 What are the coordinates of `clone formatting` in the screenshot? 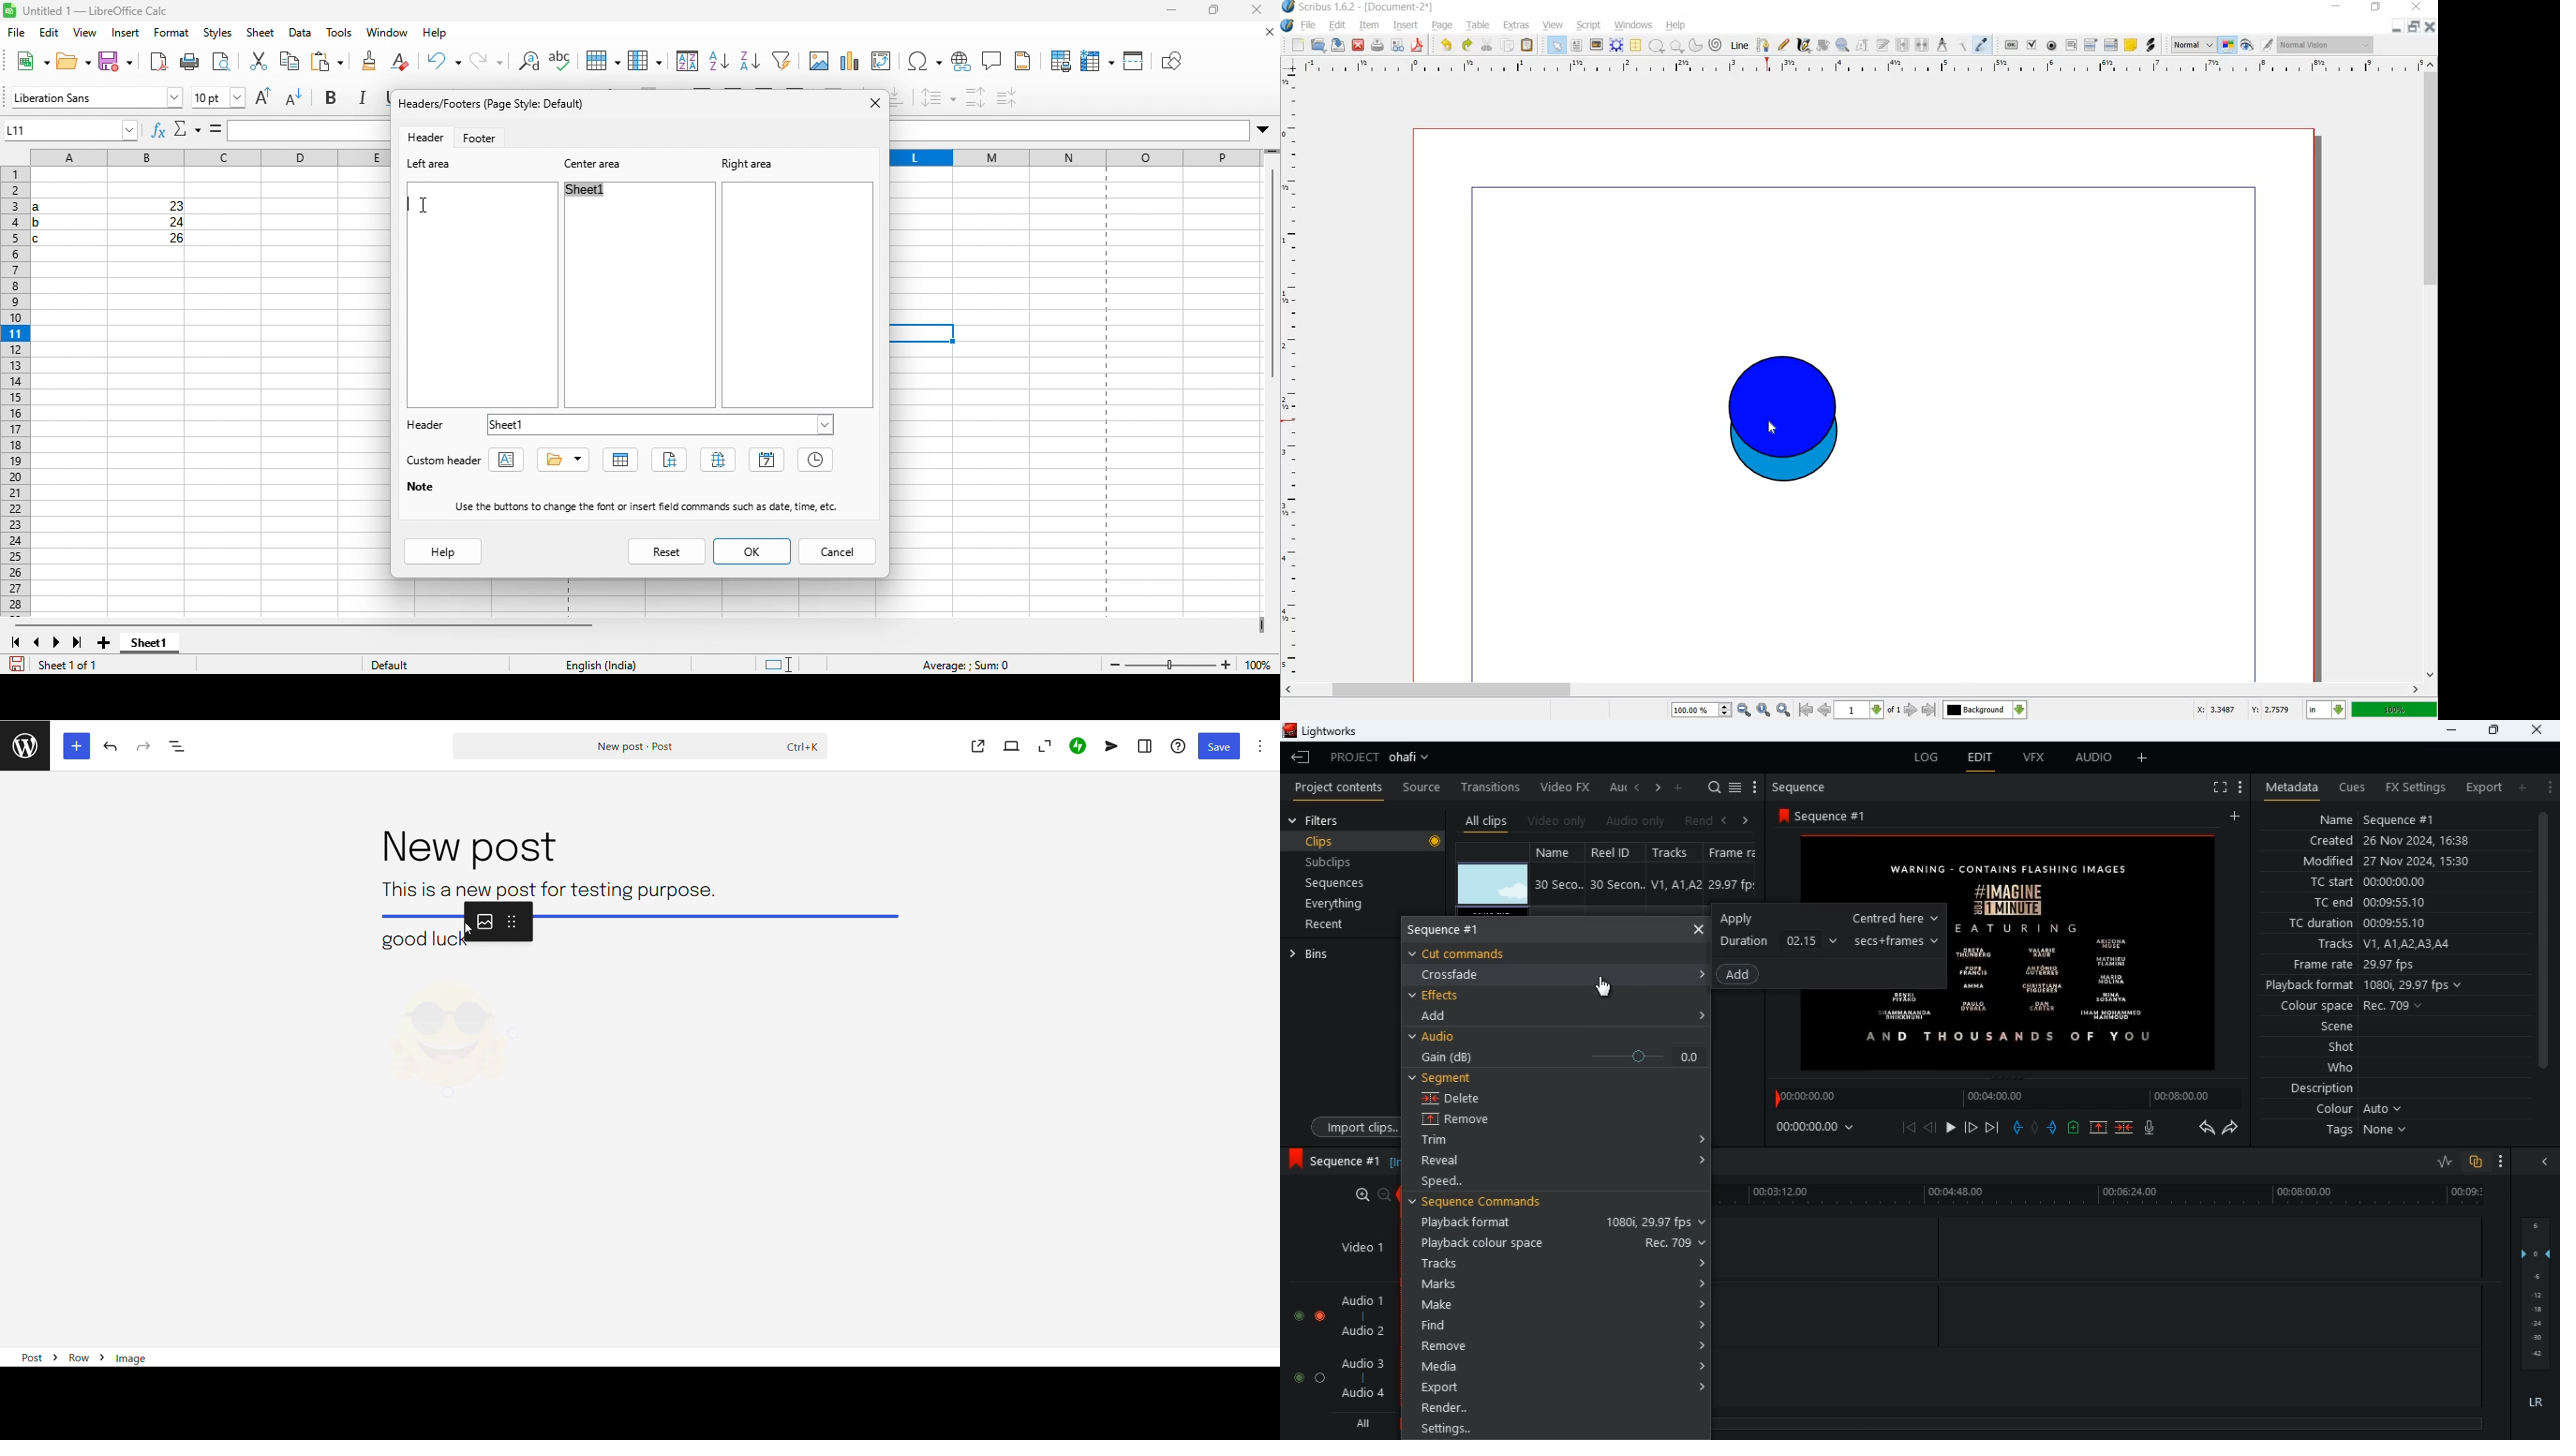 It's located at (329, 63).